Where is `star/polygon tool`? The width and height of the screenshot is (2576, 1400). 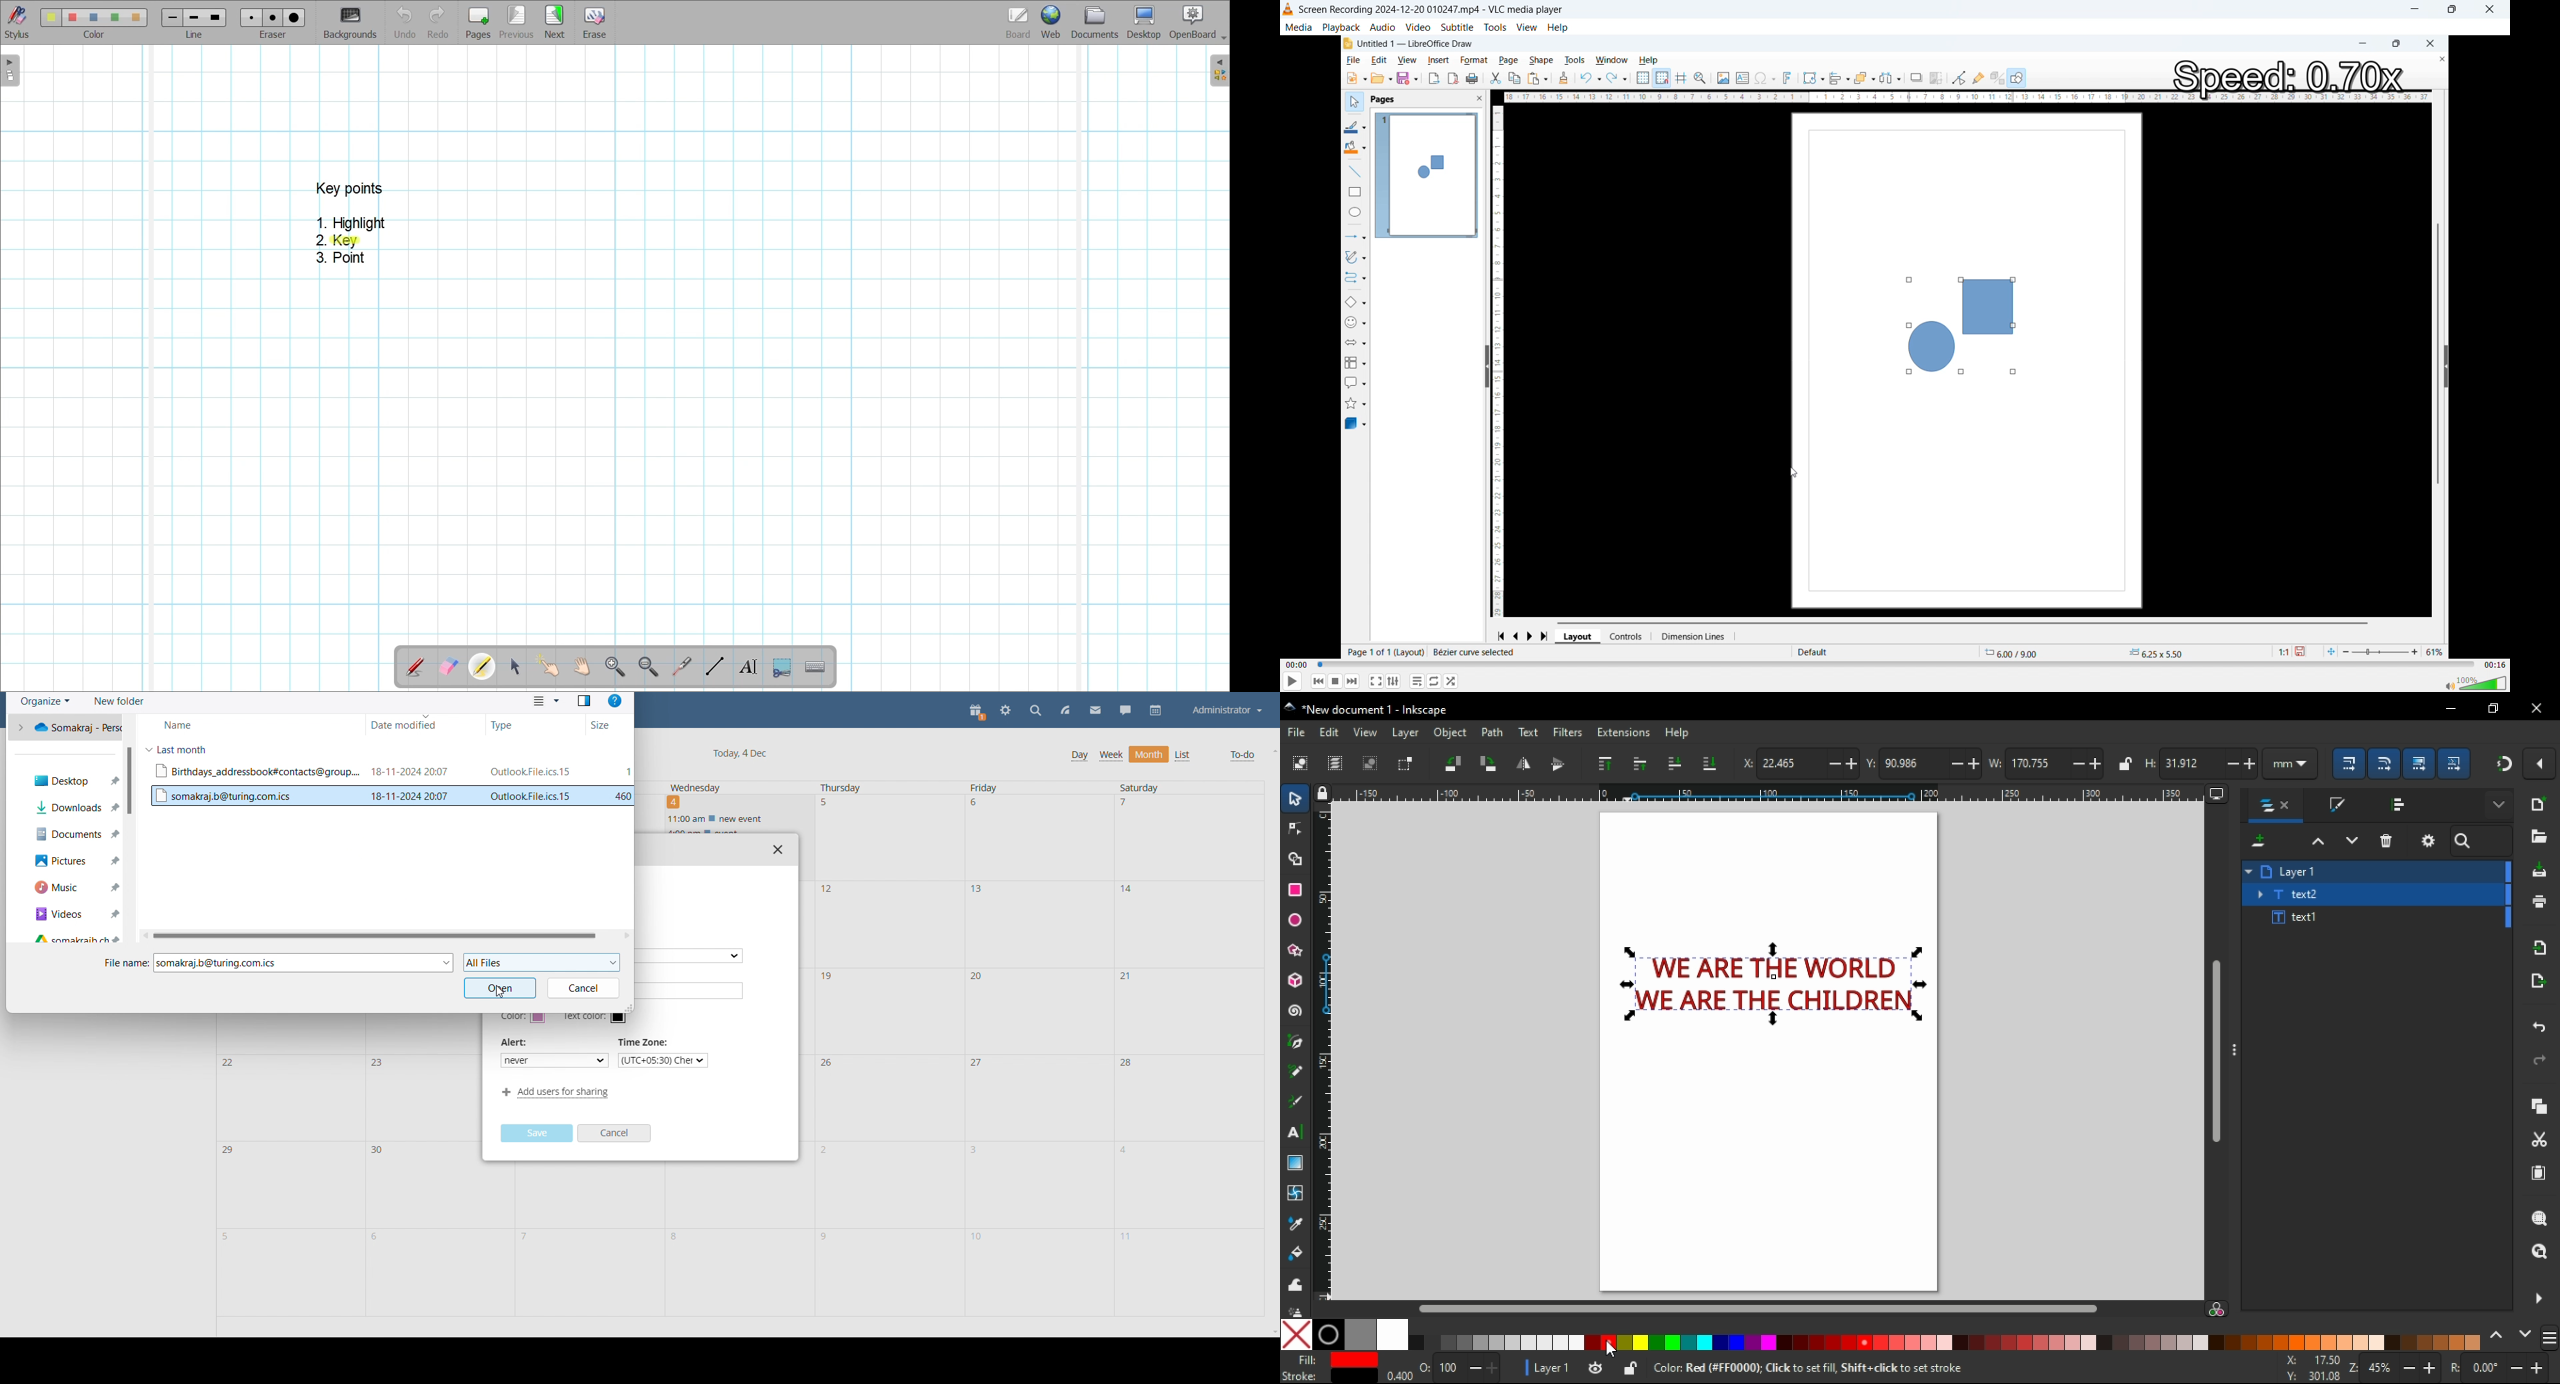 star/polygon tool is located at coordinates (1294, 950).